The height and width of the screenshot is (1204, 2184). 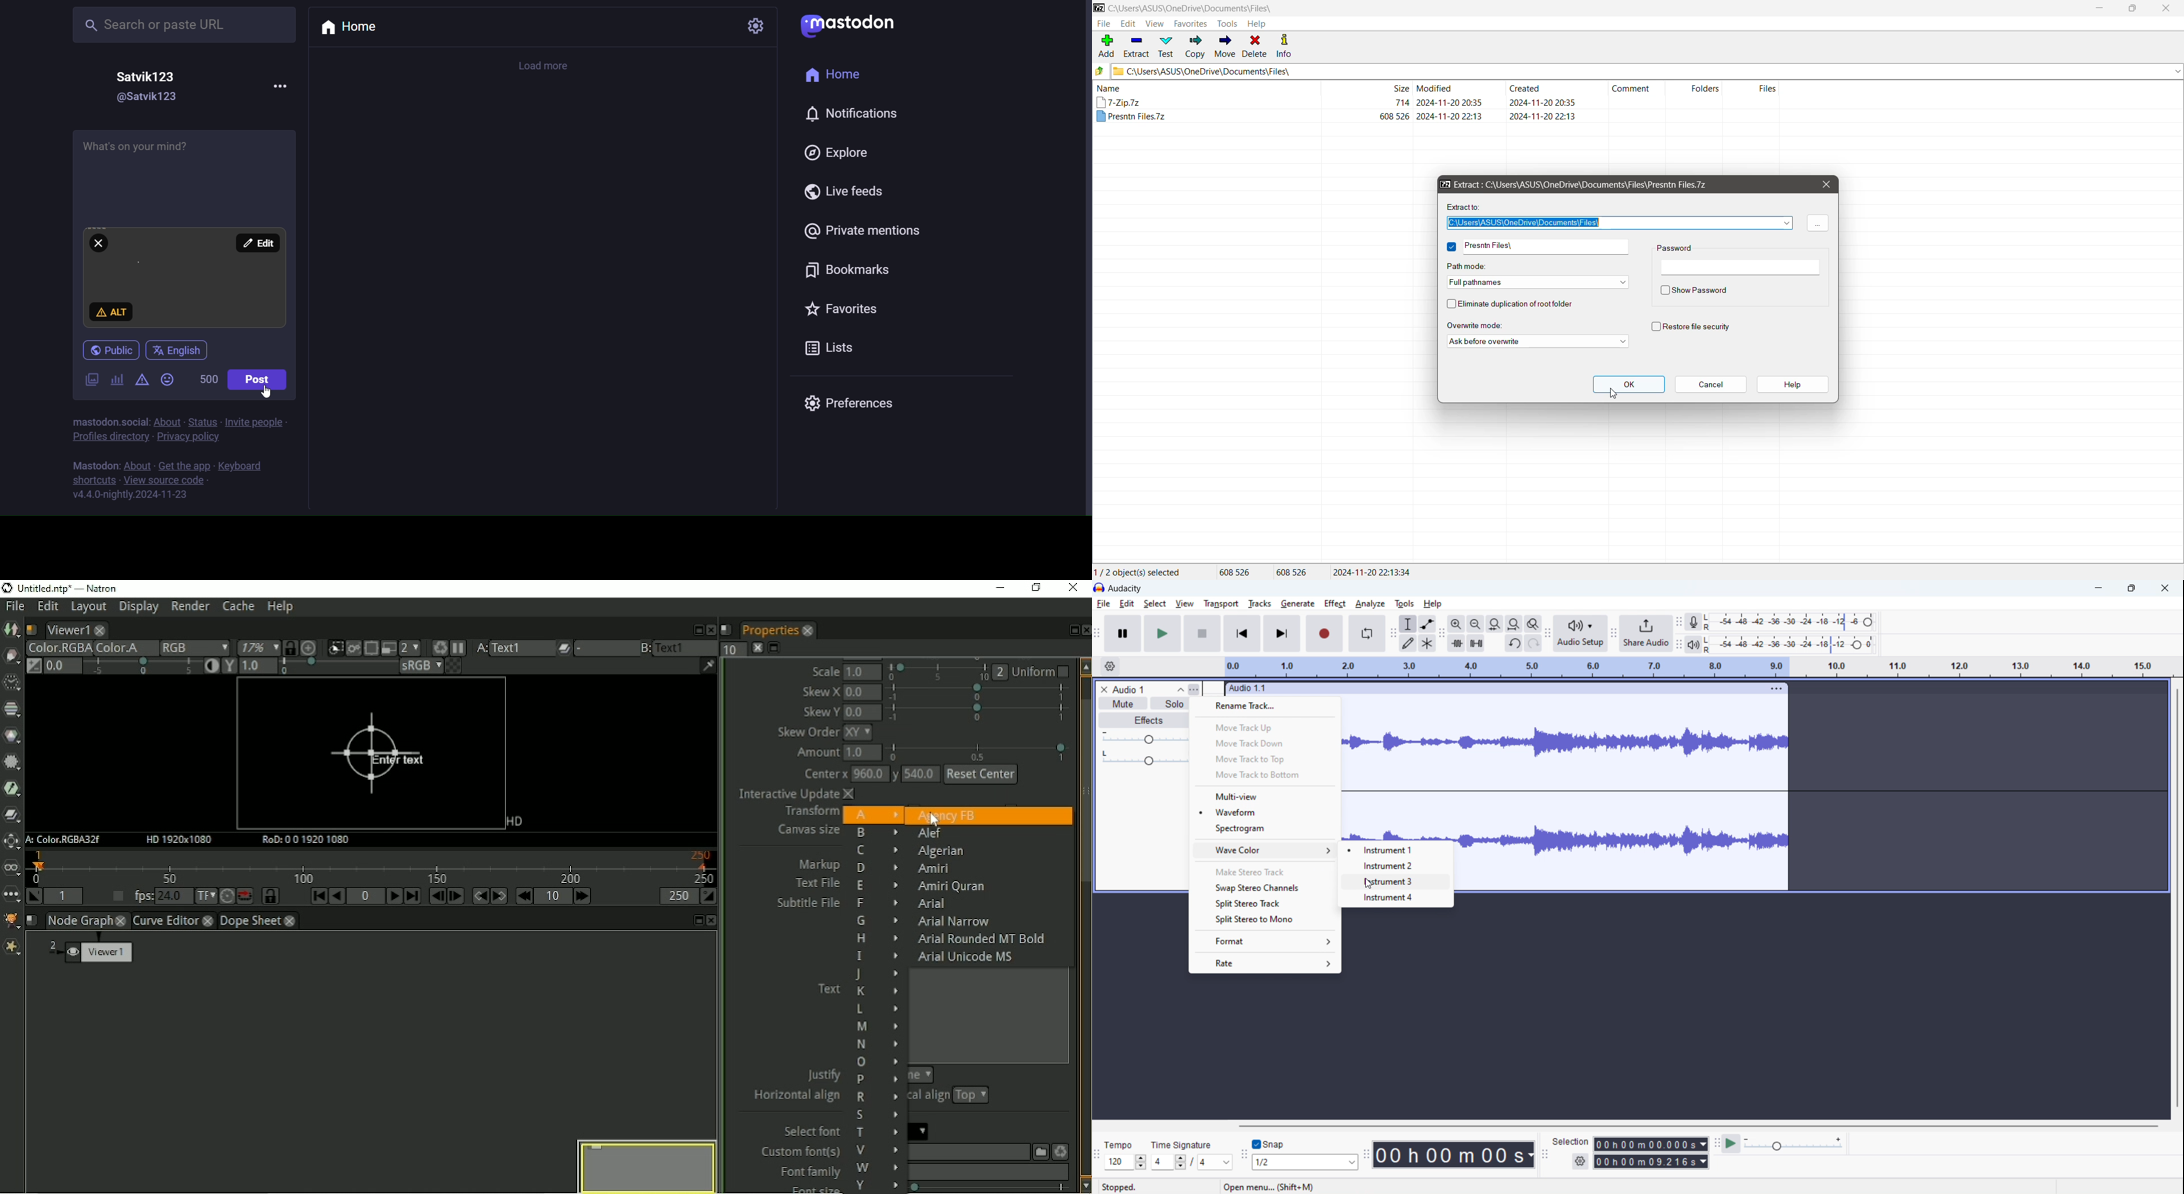 What do you see at coordinates (1183, 1138) in the screenshot?
I see `Time signature` at bounding box center [1183, 1138].